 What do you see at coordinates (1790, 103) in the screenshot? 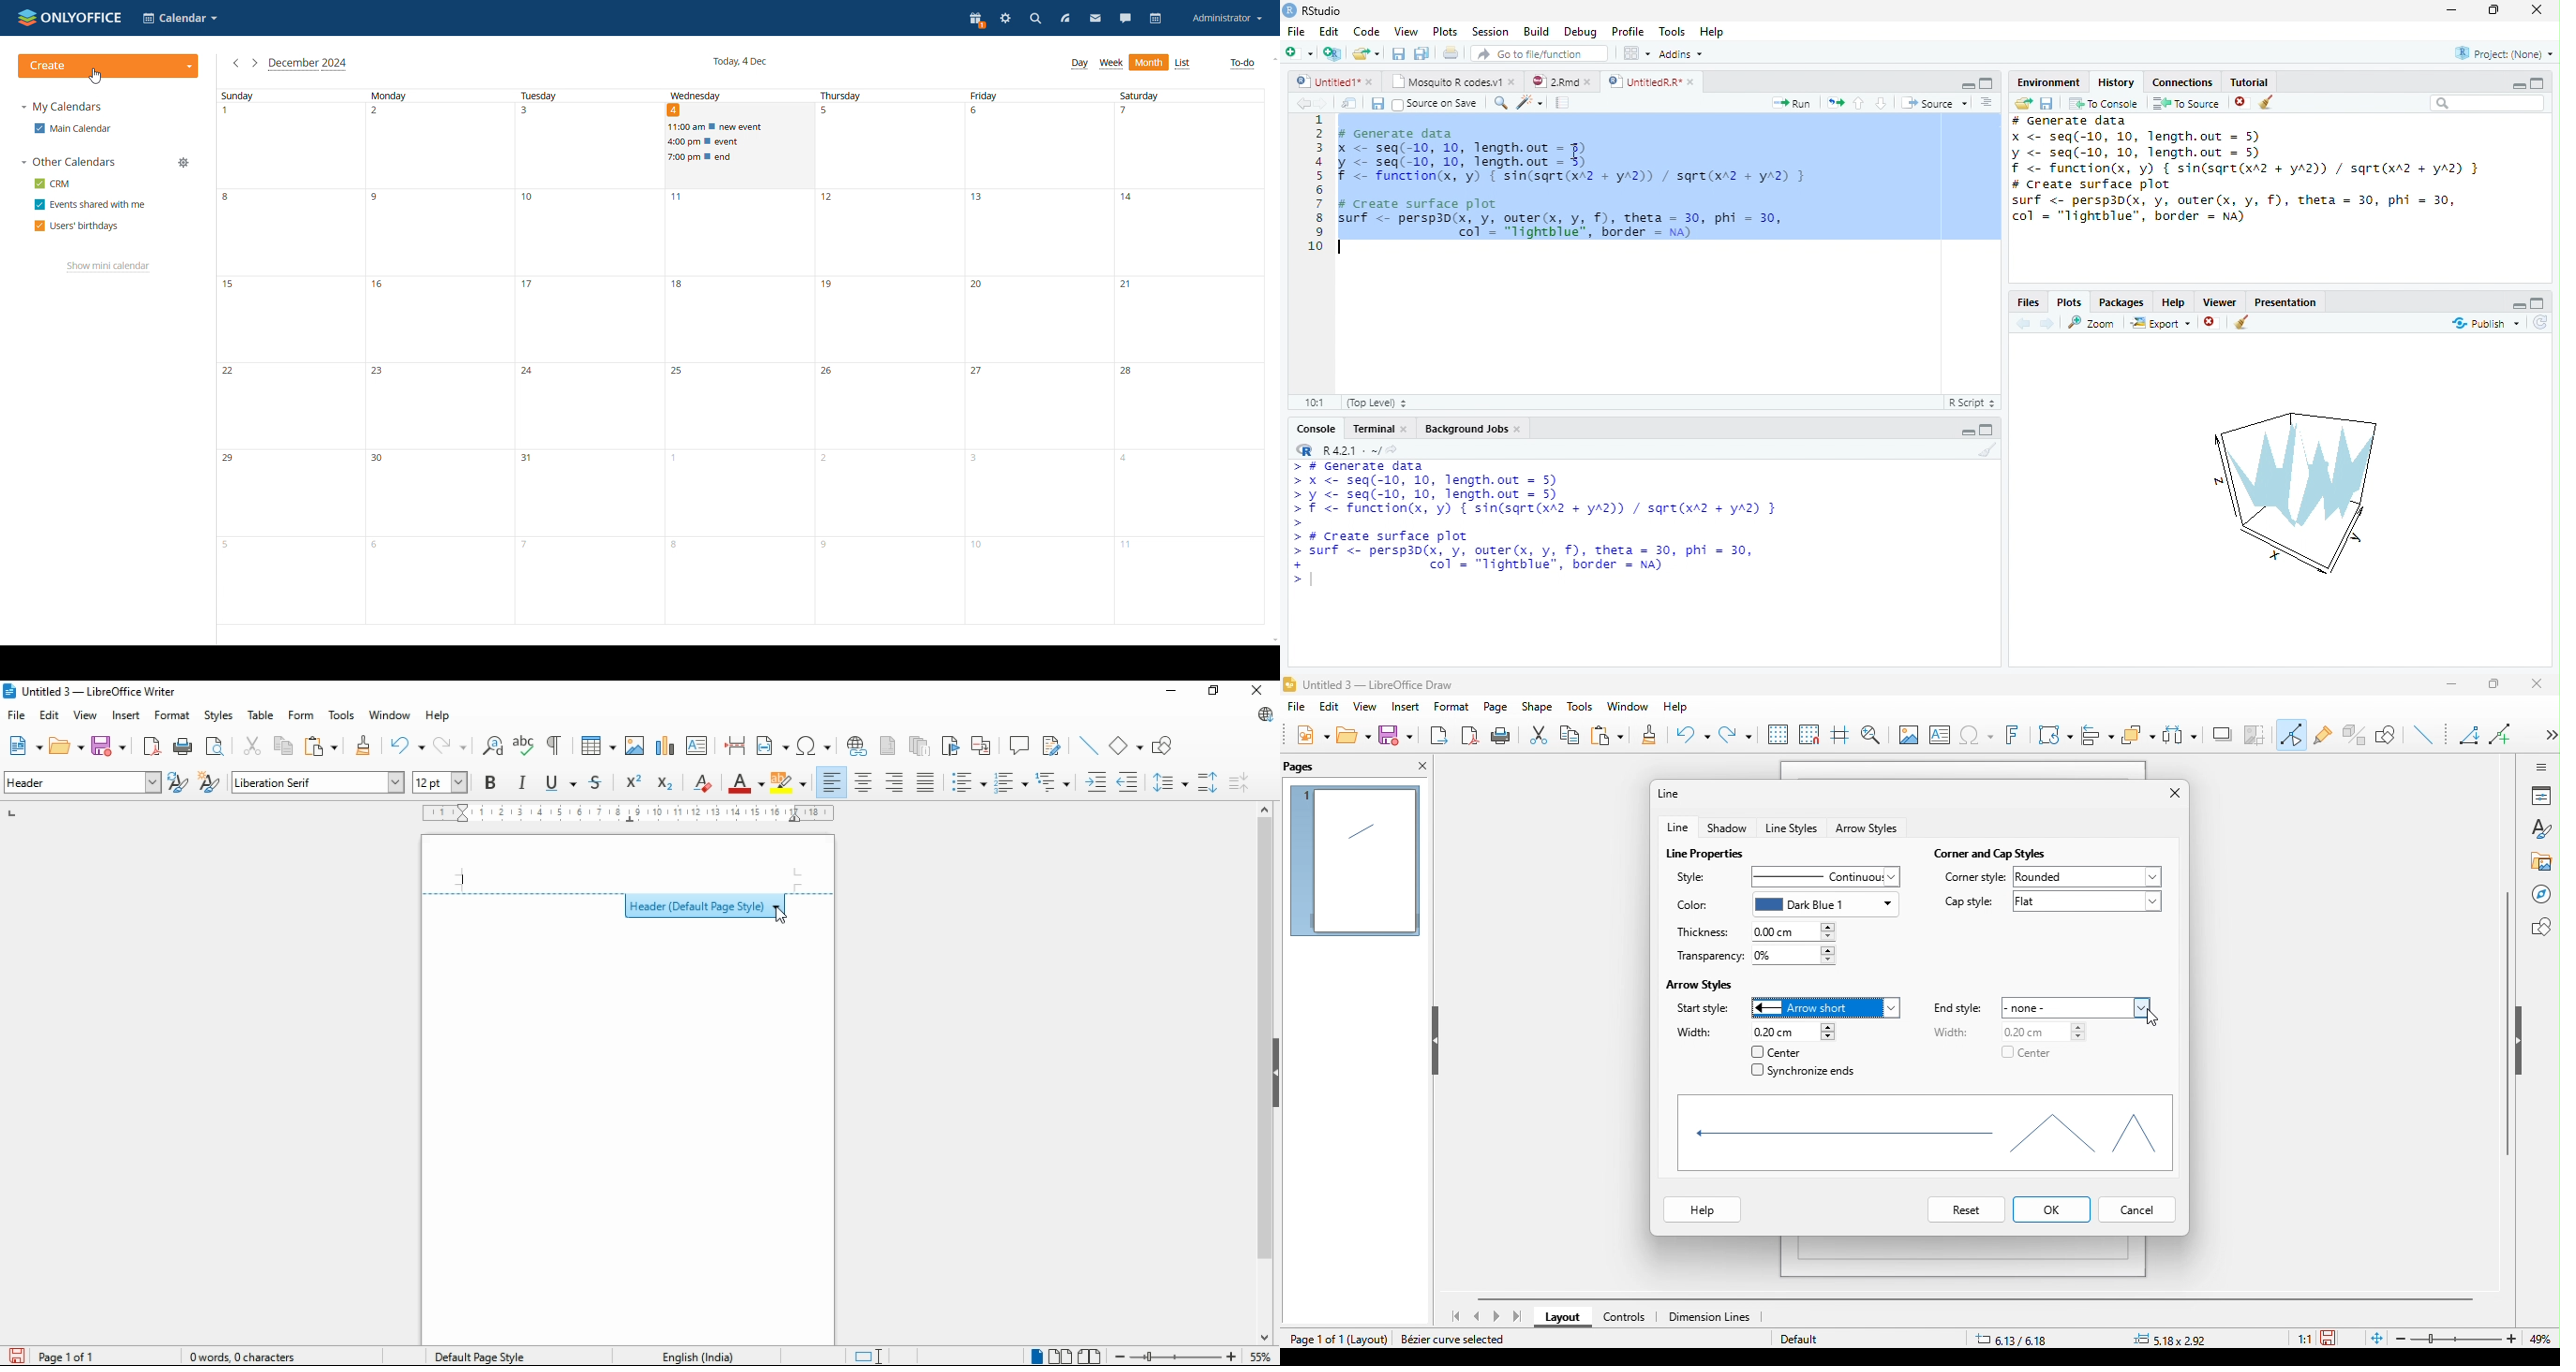
I see `Run` at bounding box center [1790, 103].